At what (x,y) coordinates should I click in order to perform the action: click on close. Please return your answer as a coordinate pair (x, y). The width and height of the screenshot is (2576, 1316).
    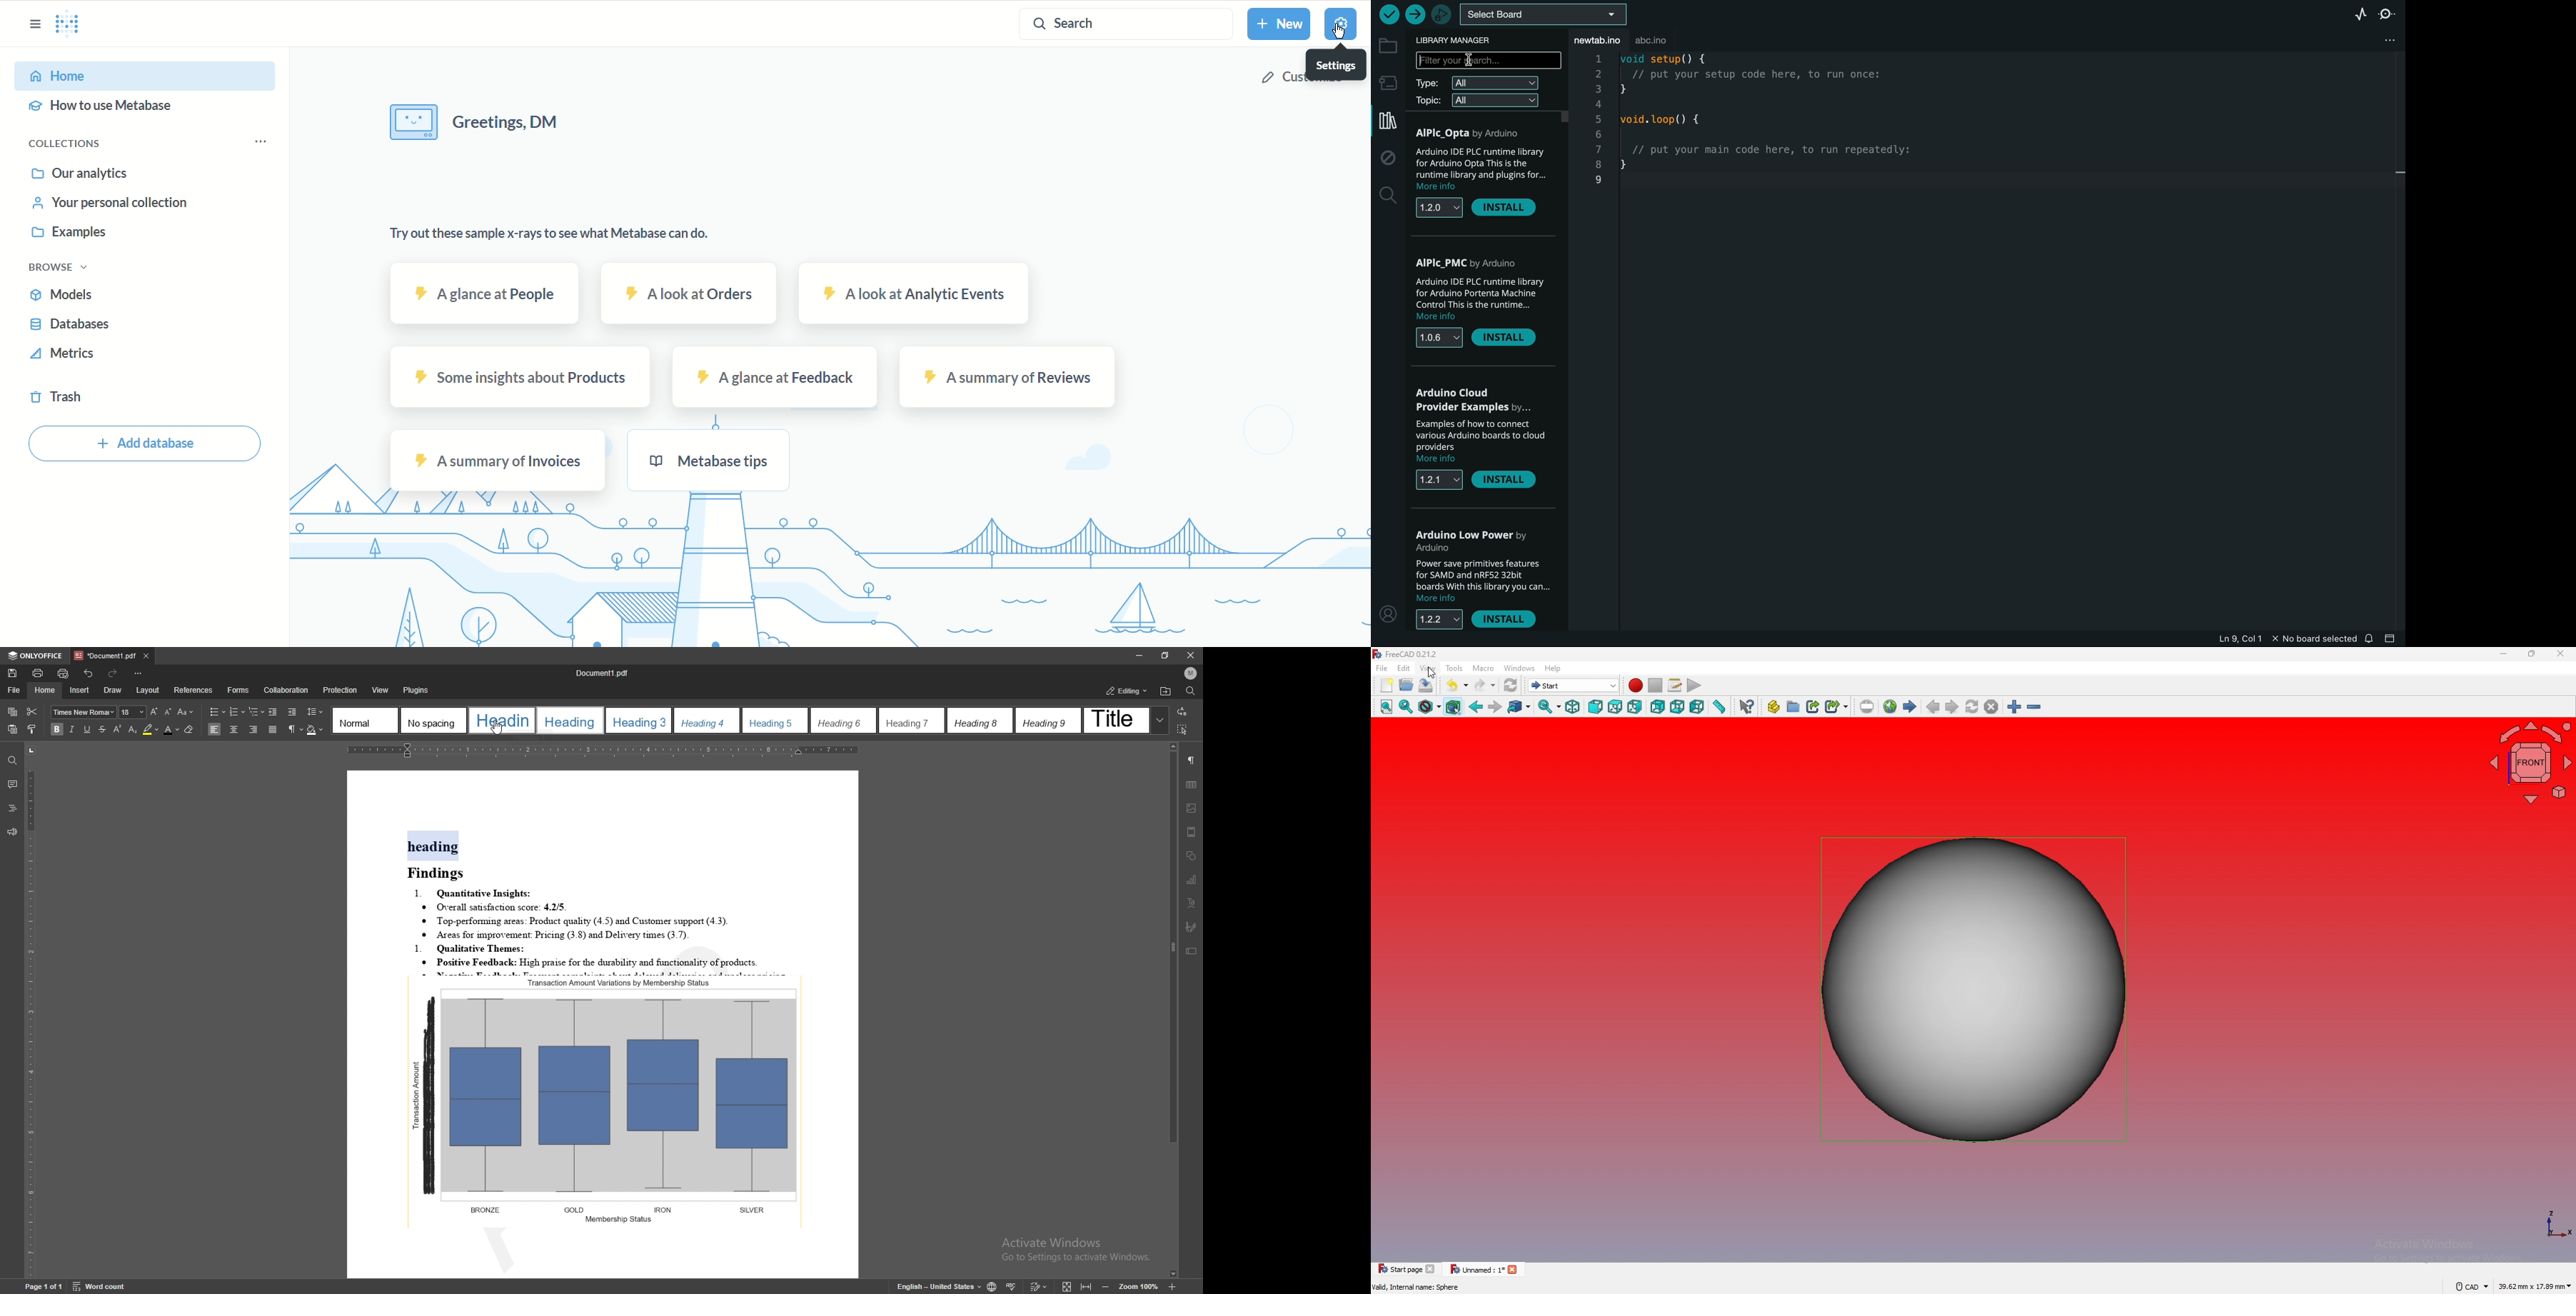
    Looking at the image, I should click on (2562, 653).